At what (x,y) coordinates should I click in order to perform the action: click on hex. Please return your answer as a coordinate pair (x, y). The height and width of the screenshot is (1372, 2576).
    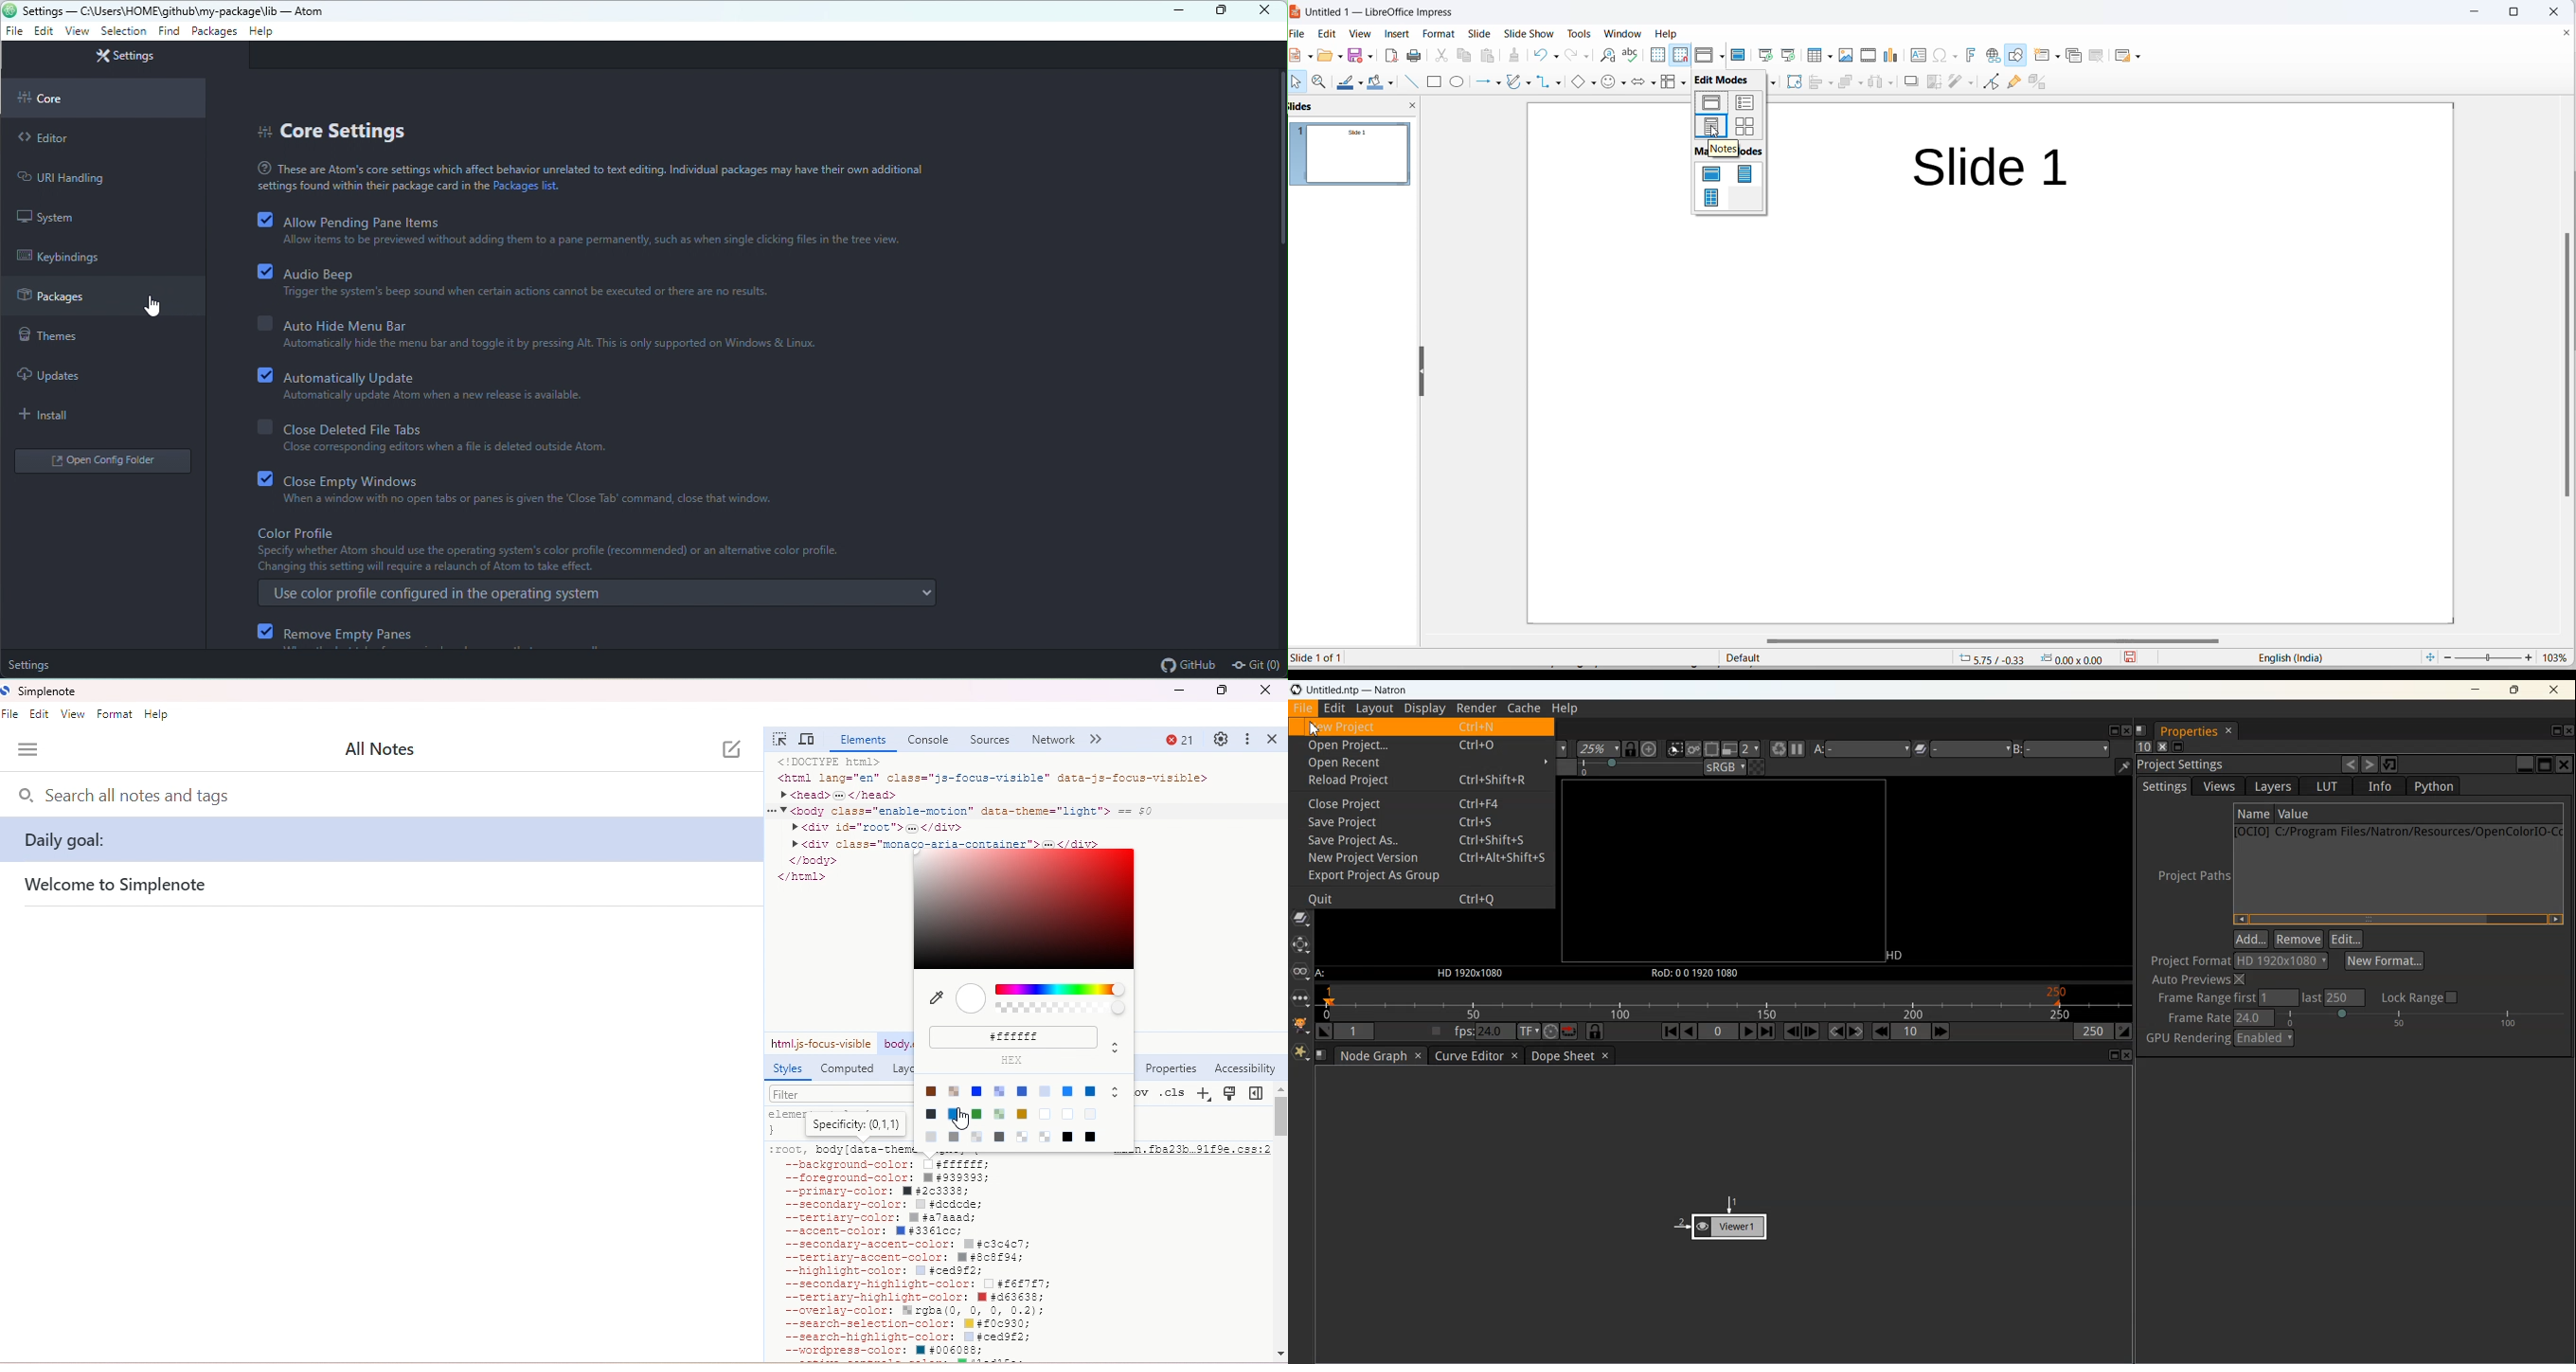
    Looking at the image, I should click on (1022, 1061).